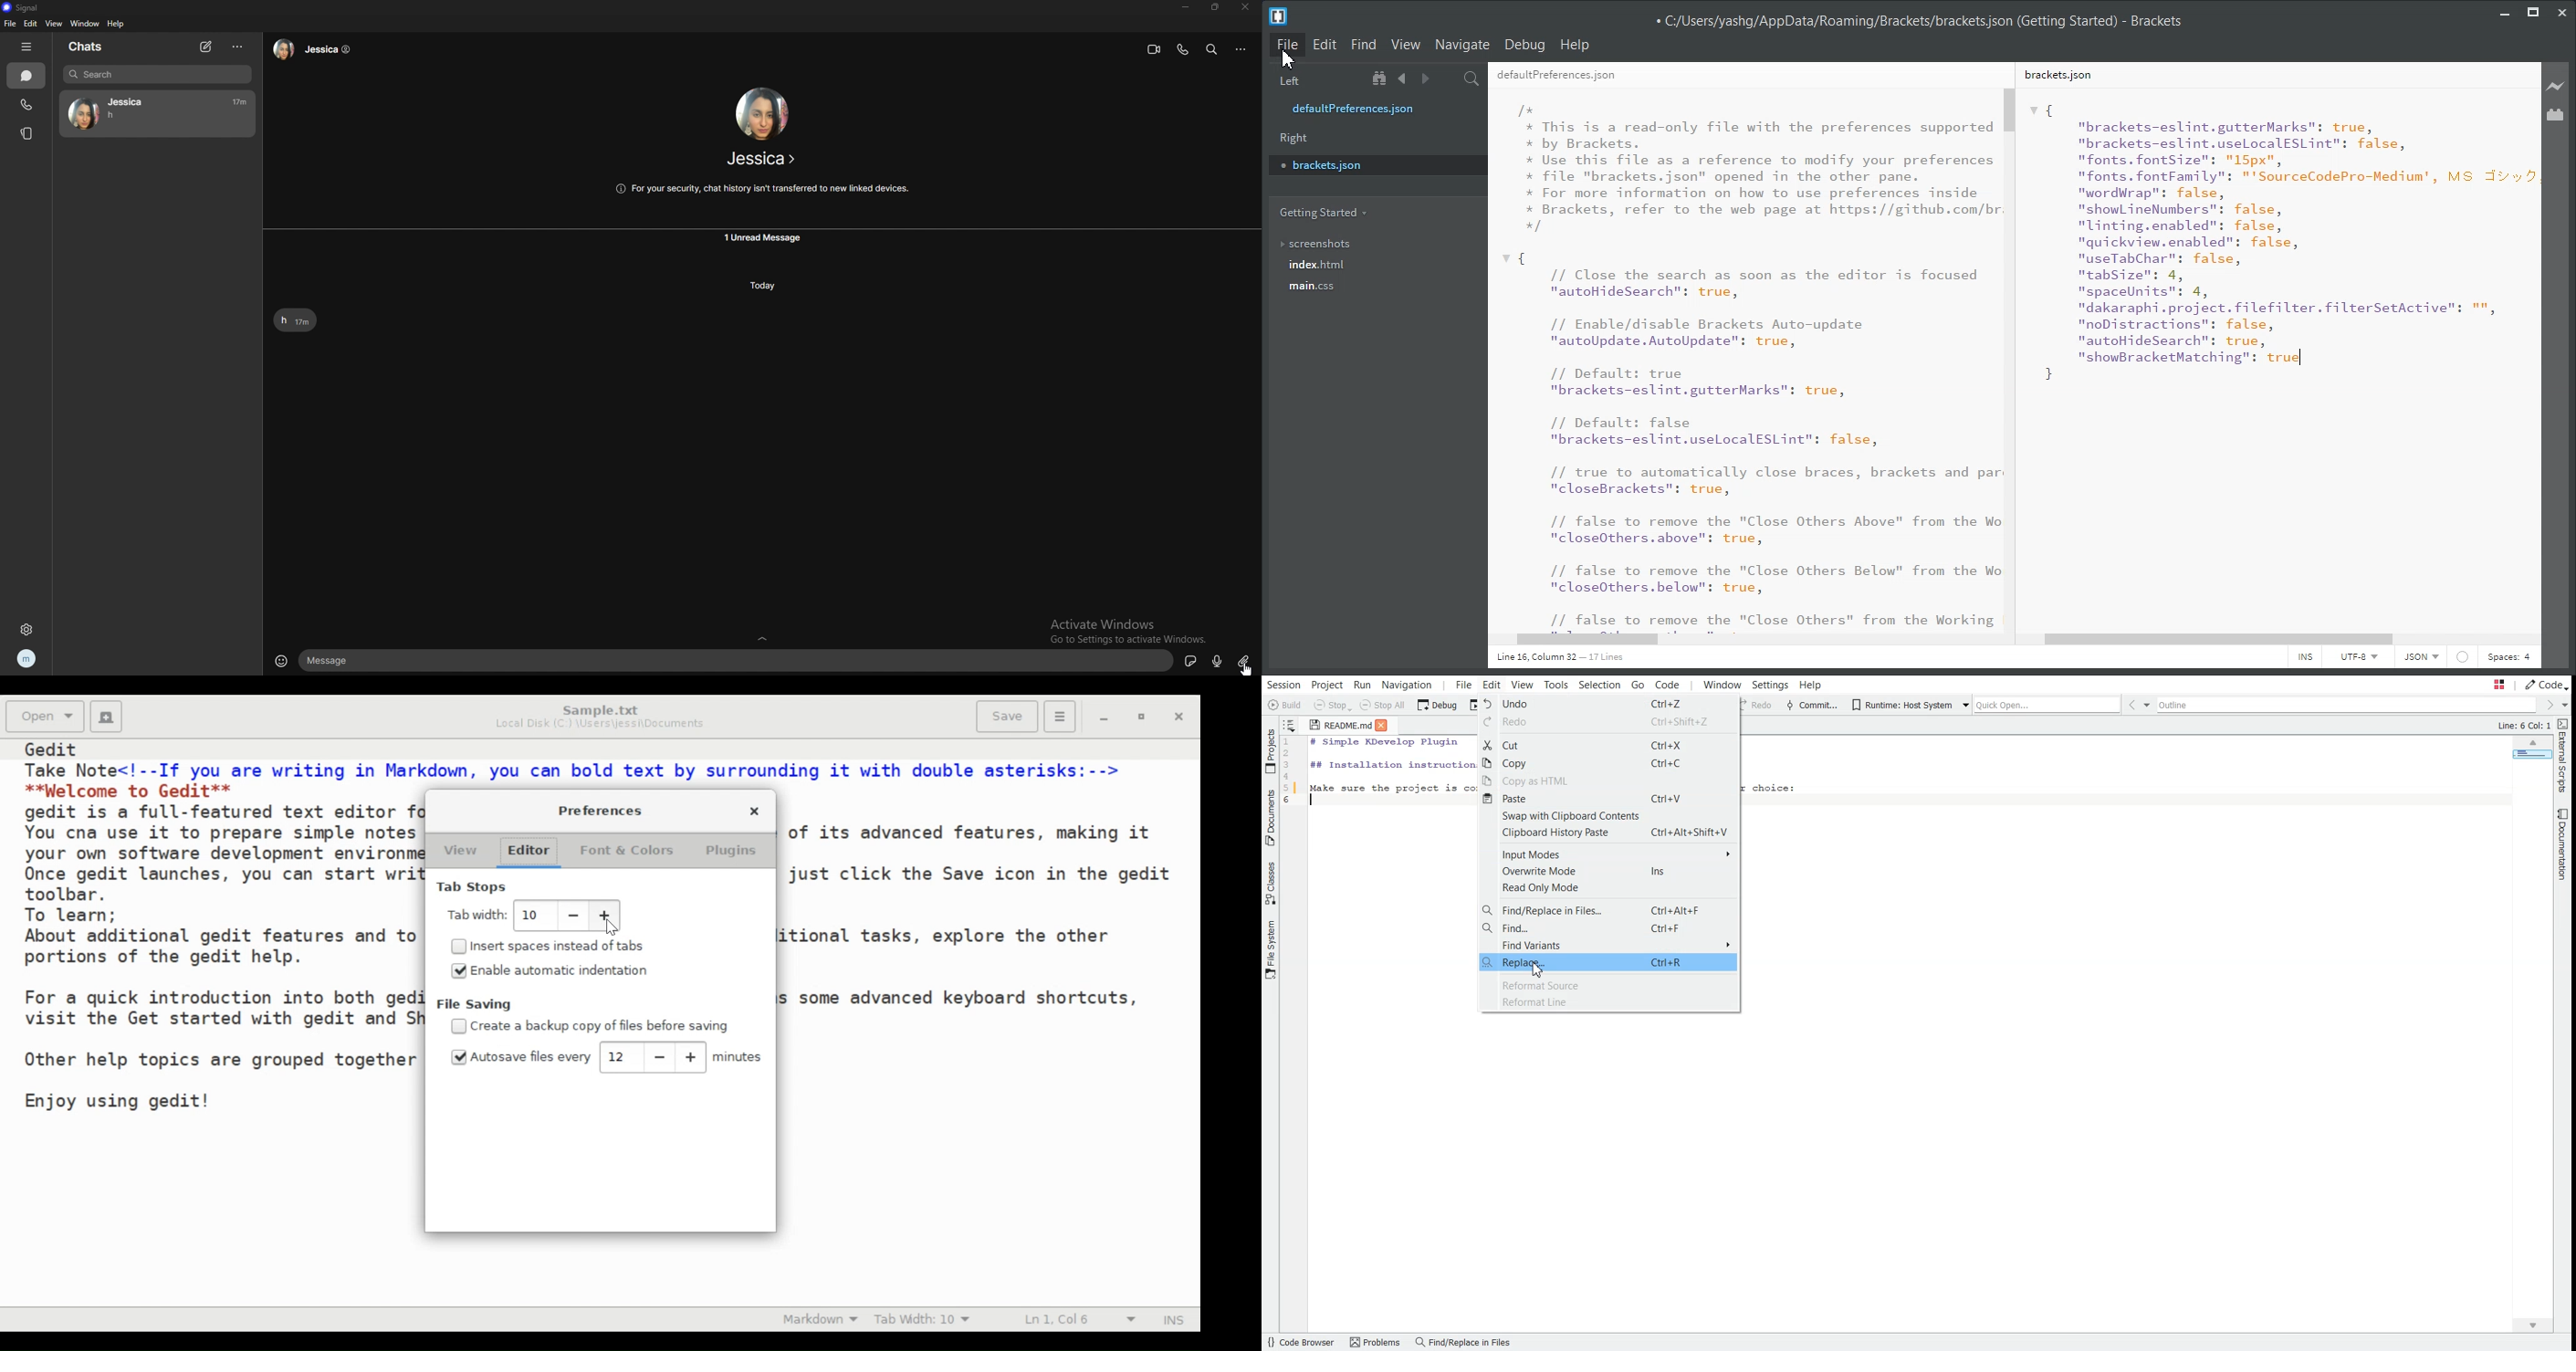 The height and width of the screenshot is (1372, 2576). What do you see at coordinates (116, 24) in the screenshot?
I see `help` at bounding box center [116, 24].